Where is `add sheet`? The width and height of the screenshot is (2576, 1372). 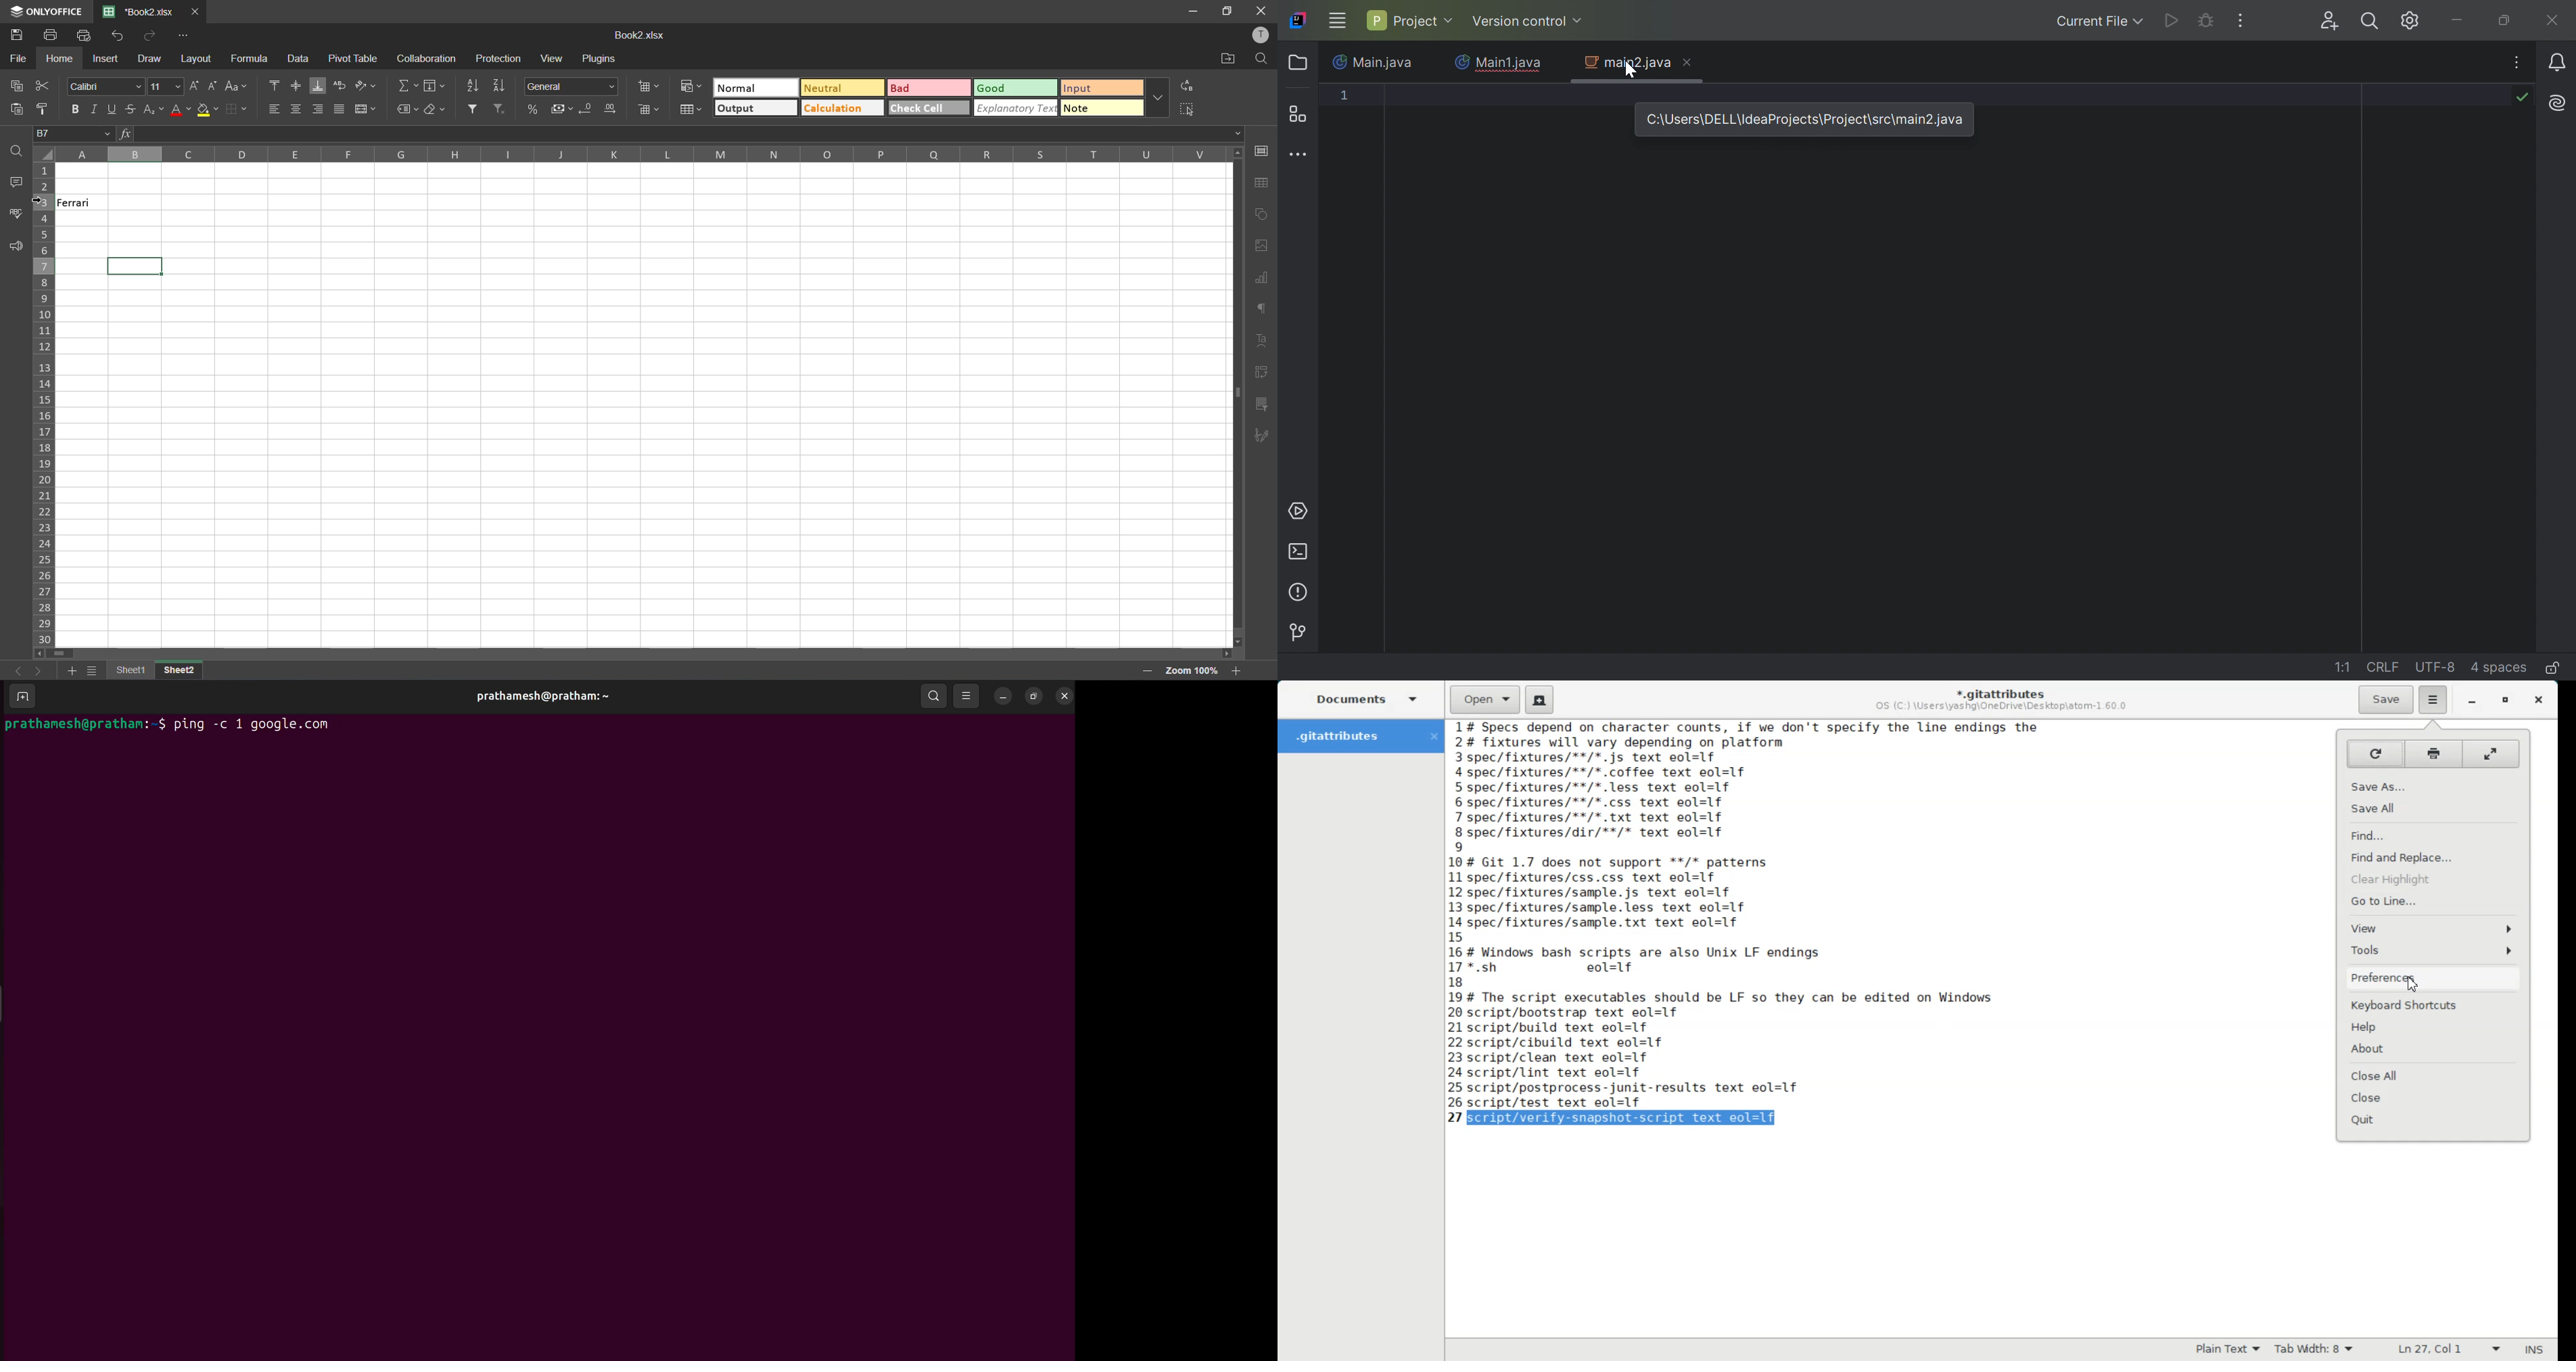
add sheet is located at coordinates (72, 671).